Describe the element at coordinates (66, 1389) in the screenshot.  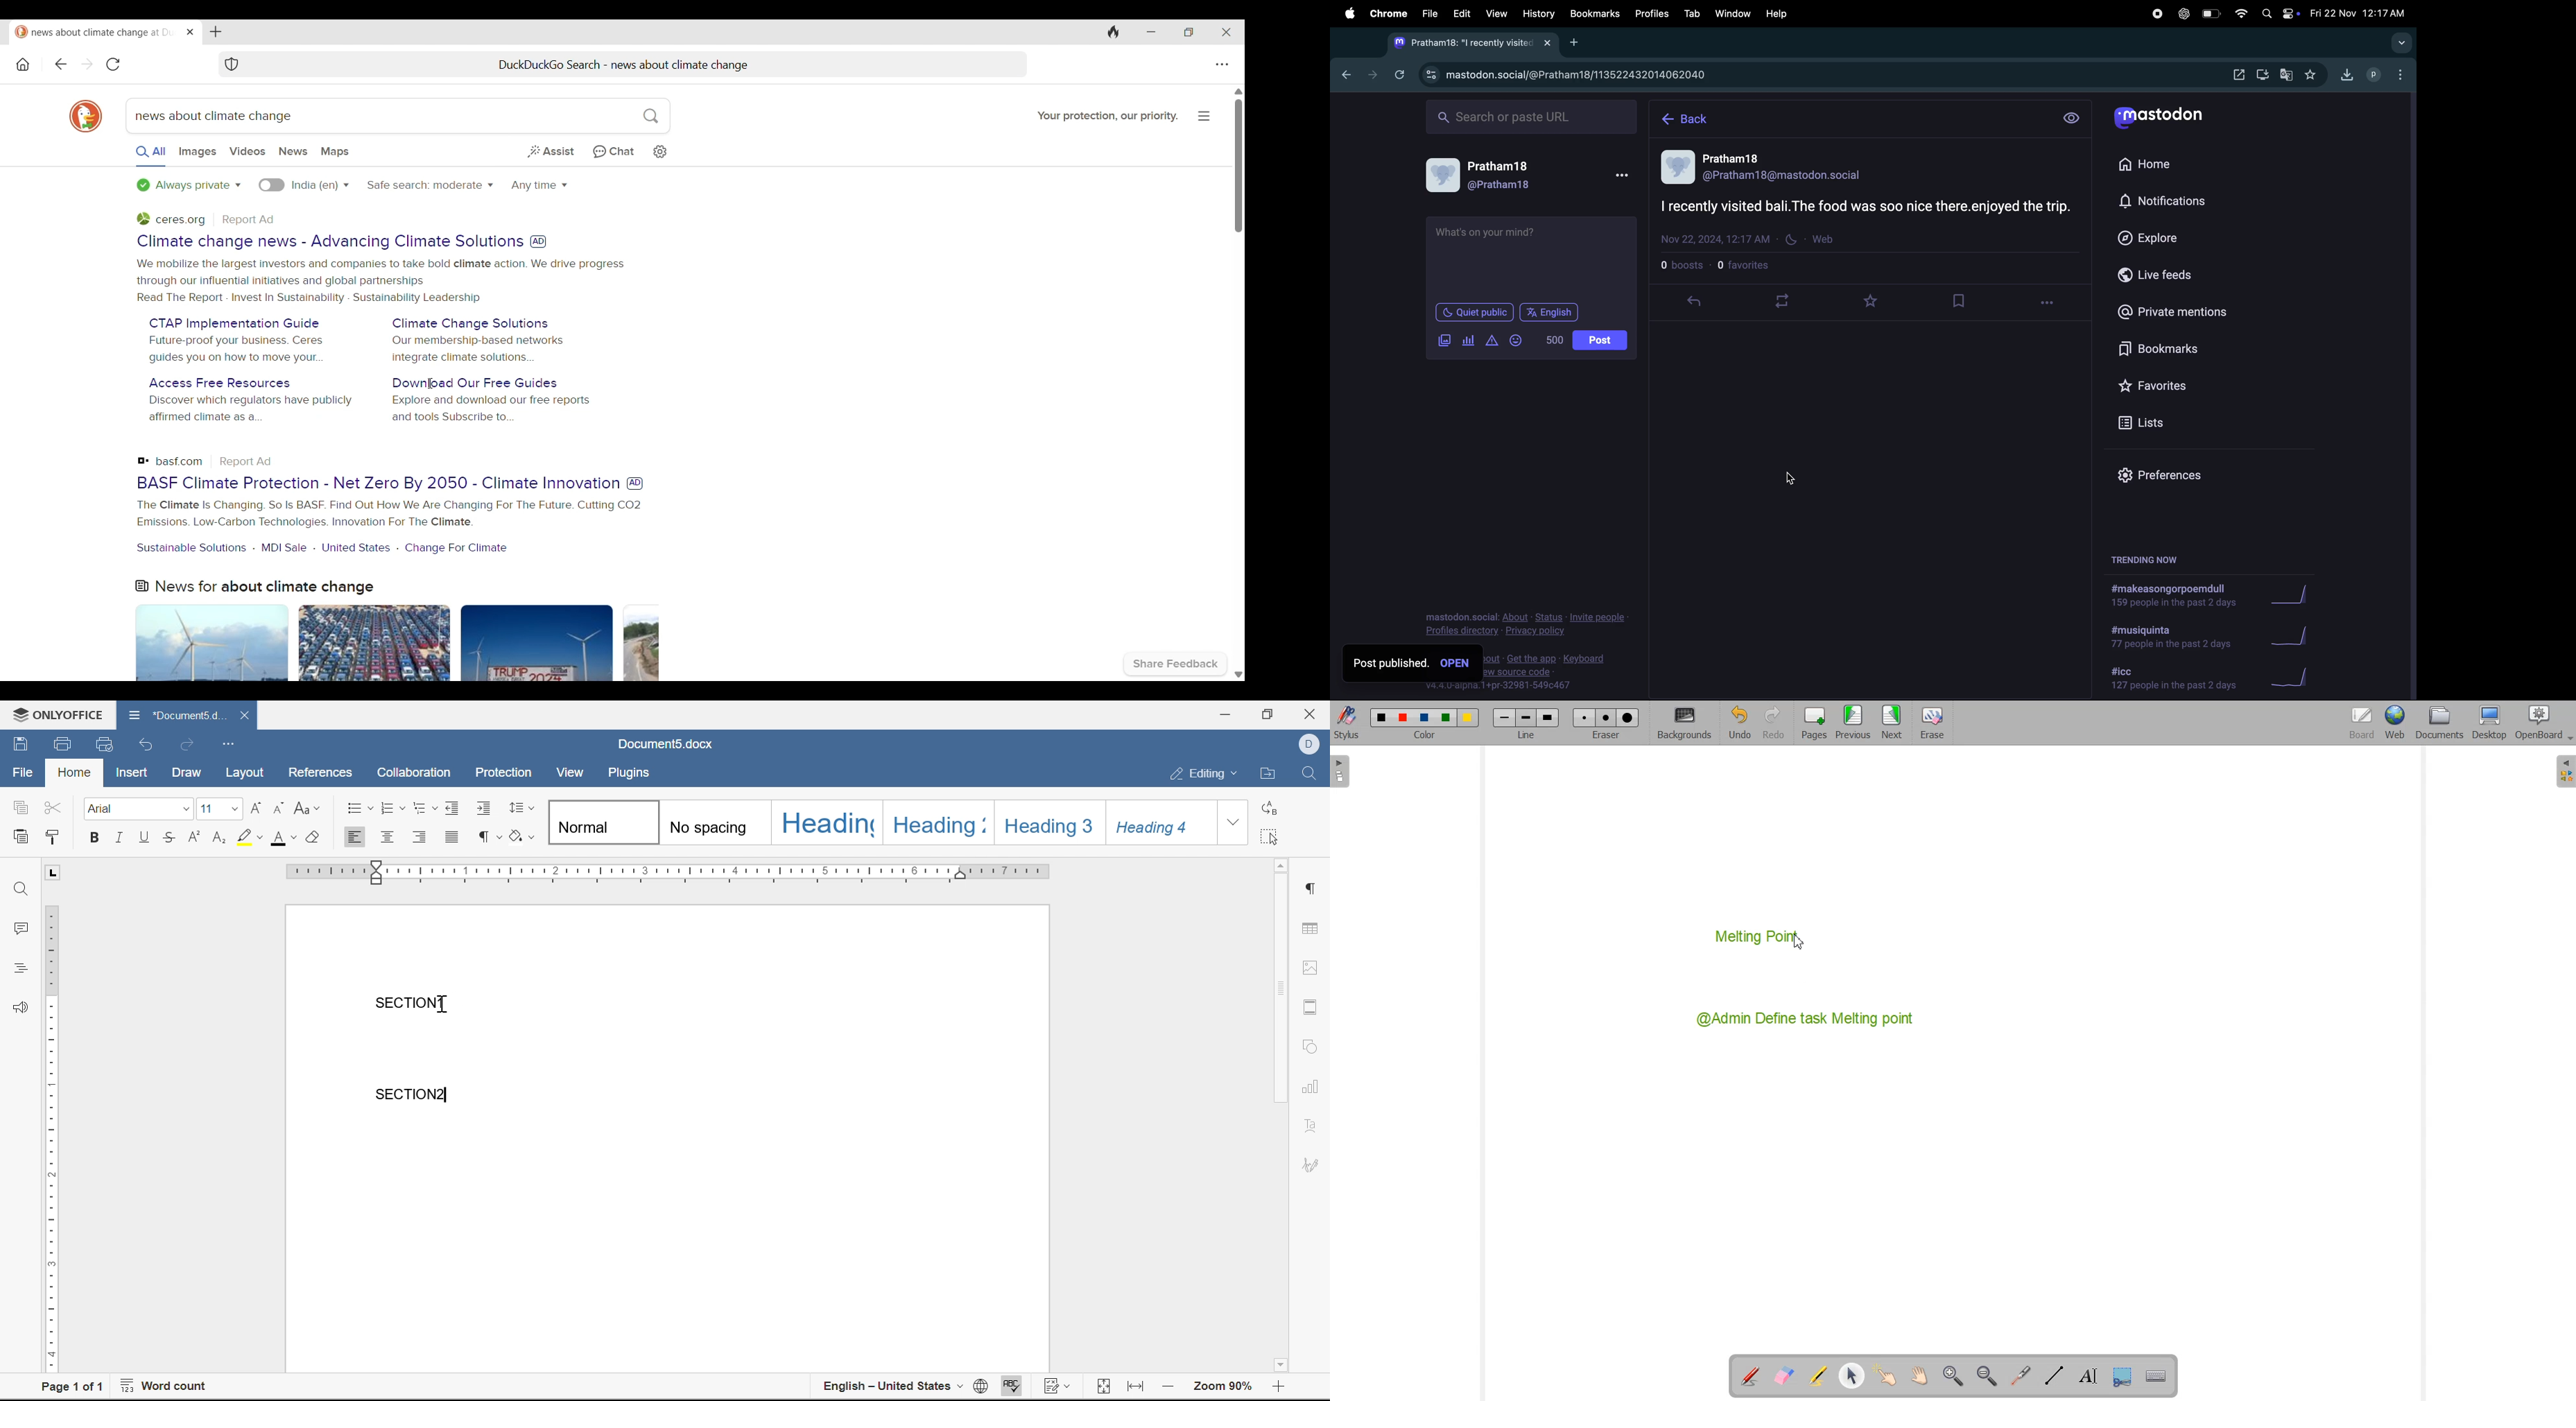
I see `page 1 of 1` at that location.